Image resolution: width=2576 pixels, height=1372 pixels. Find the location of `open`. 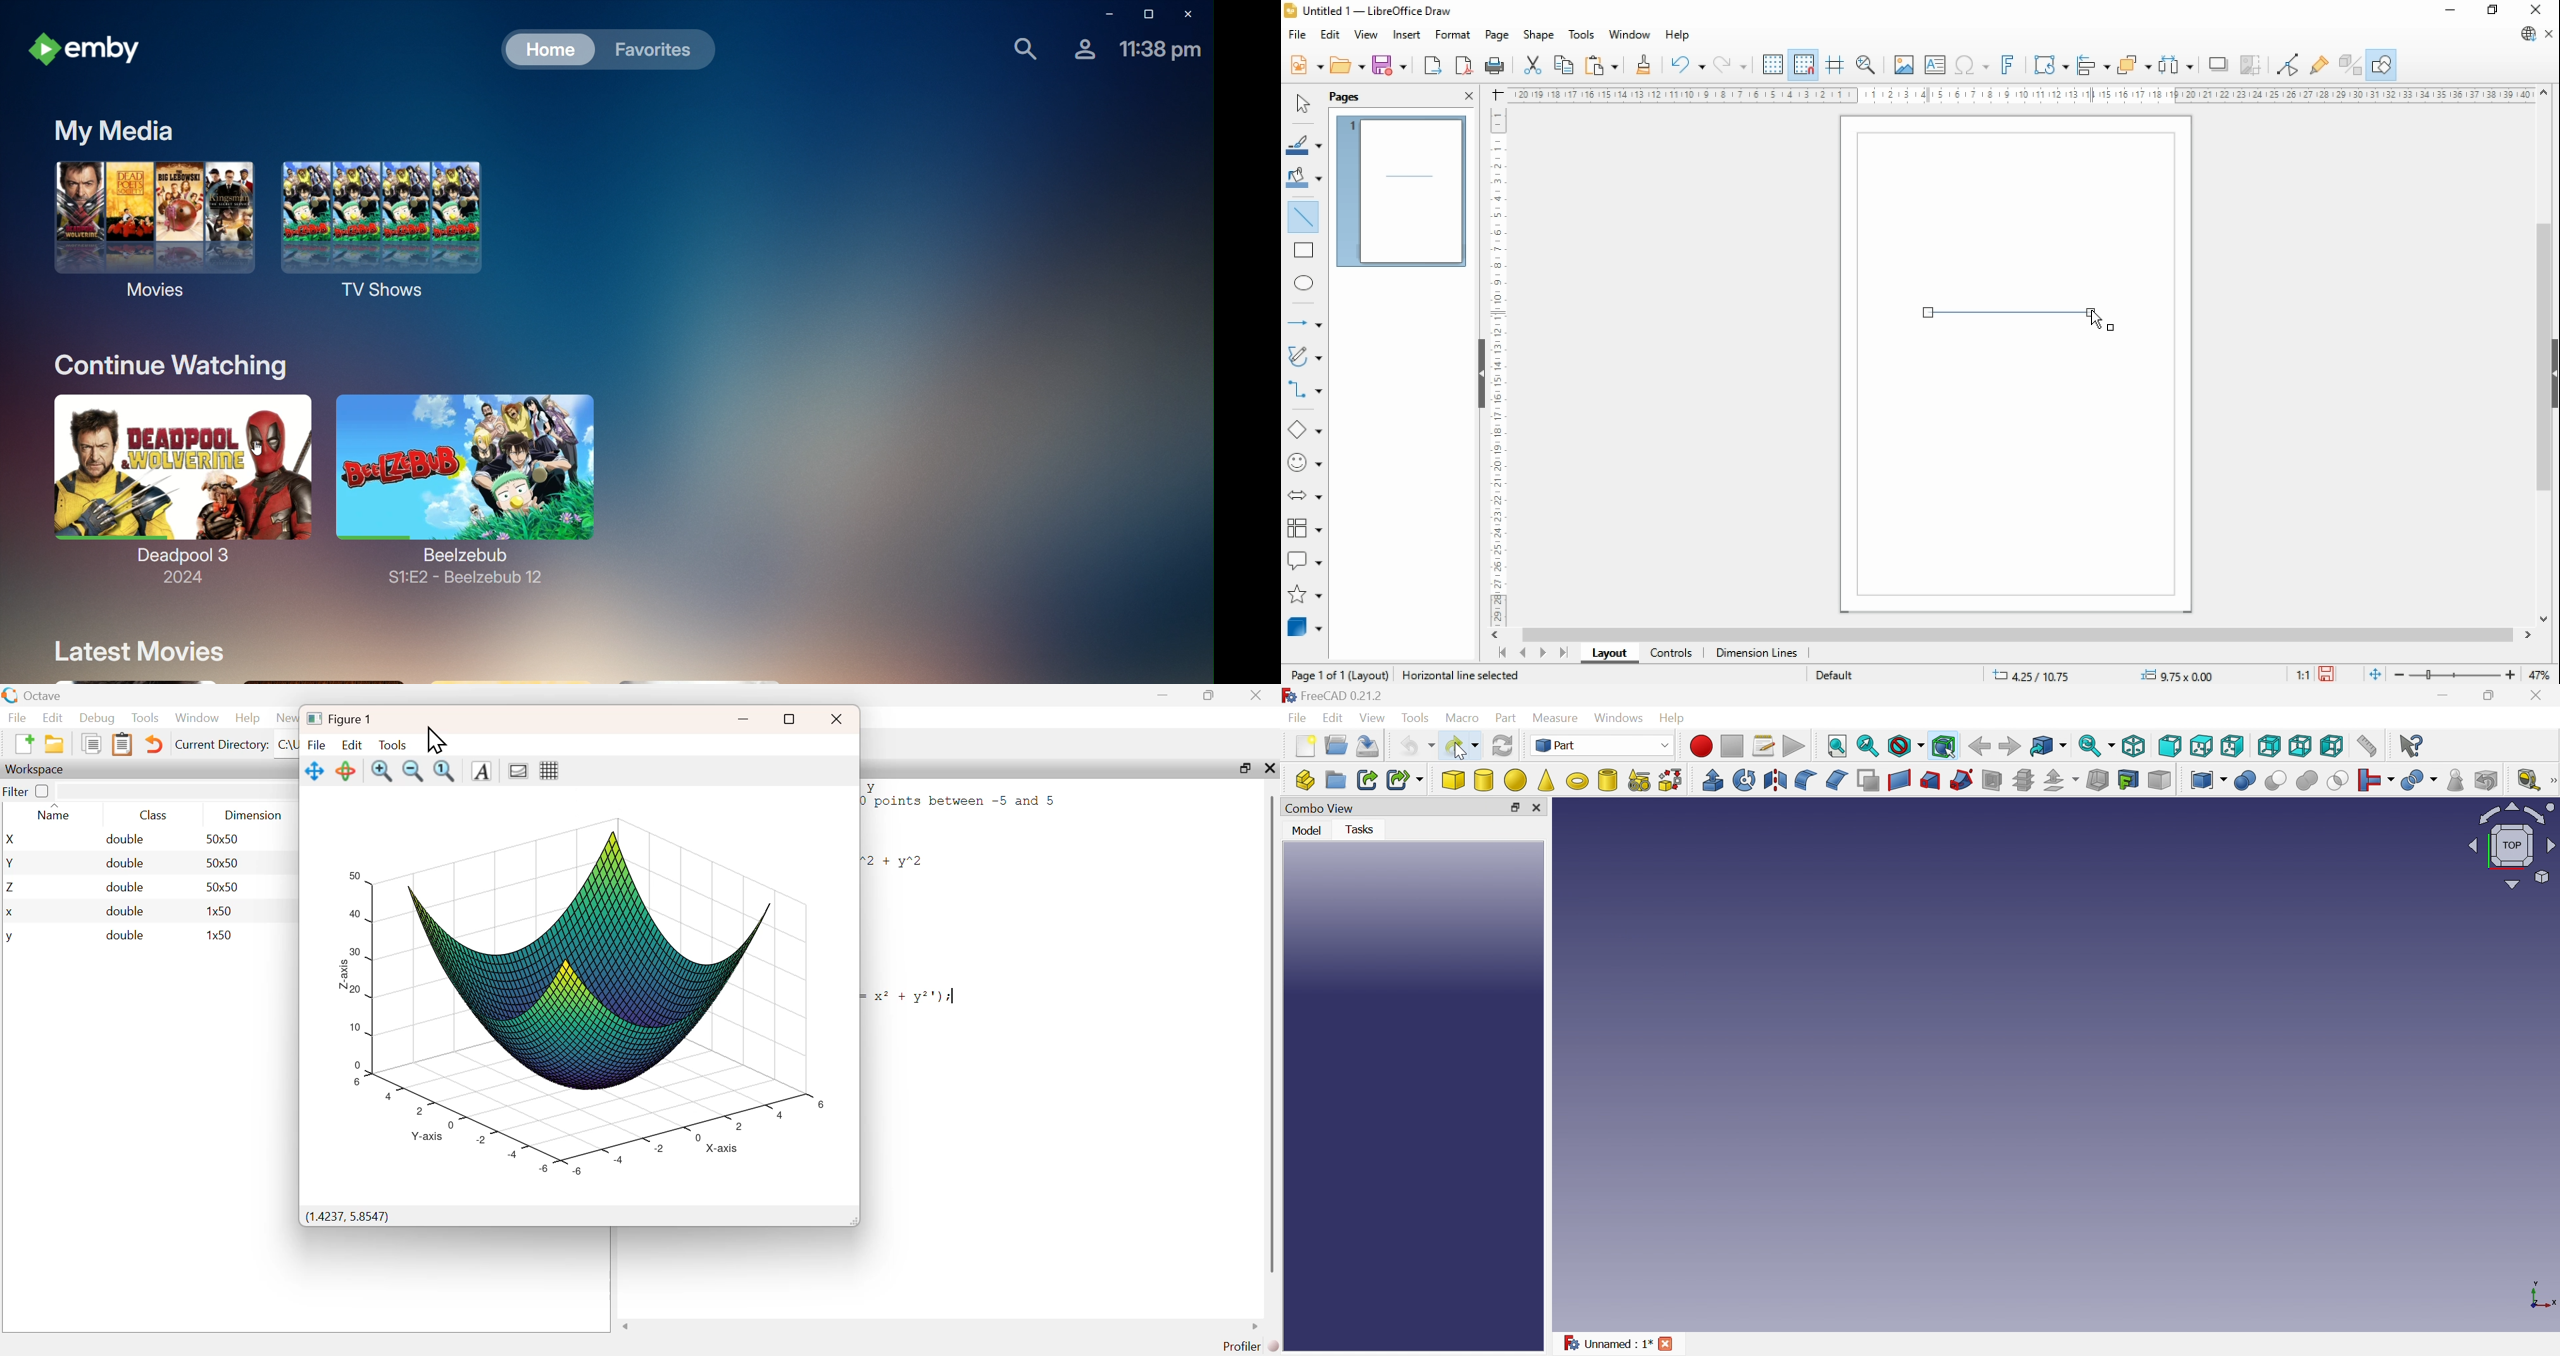

open is located at coordinates (1349, 65).